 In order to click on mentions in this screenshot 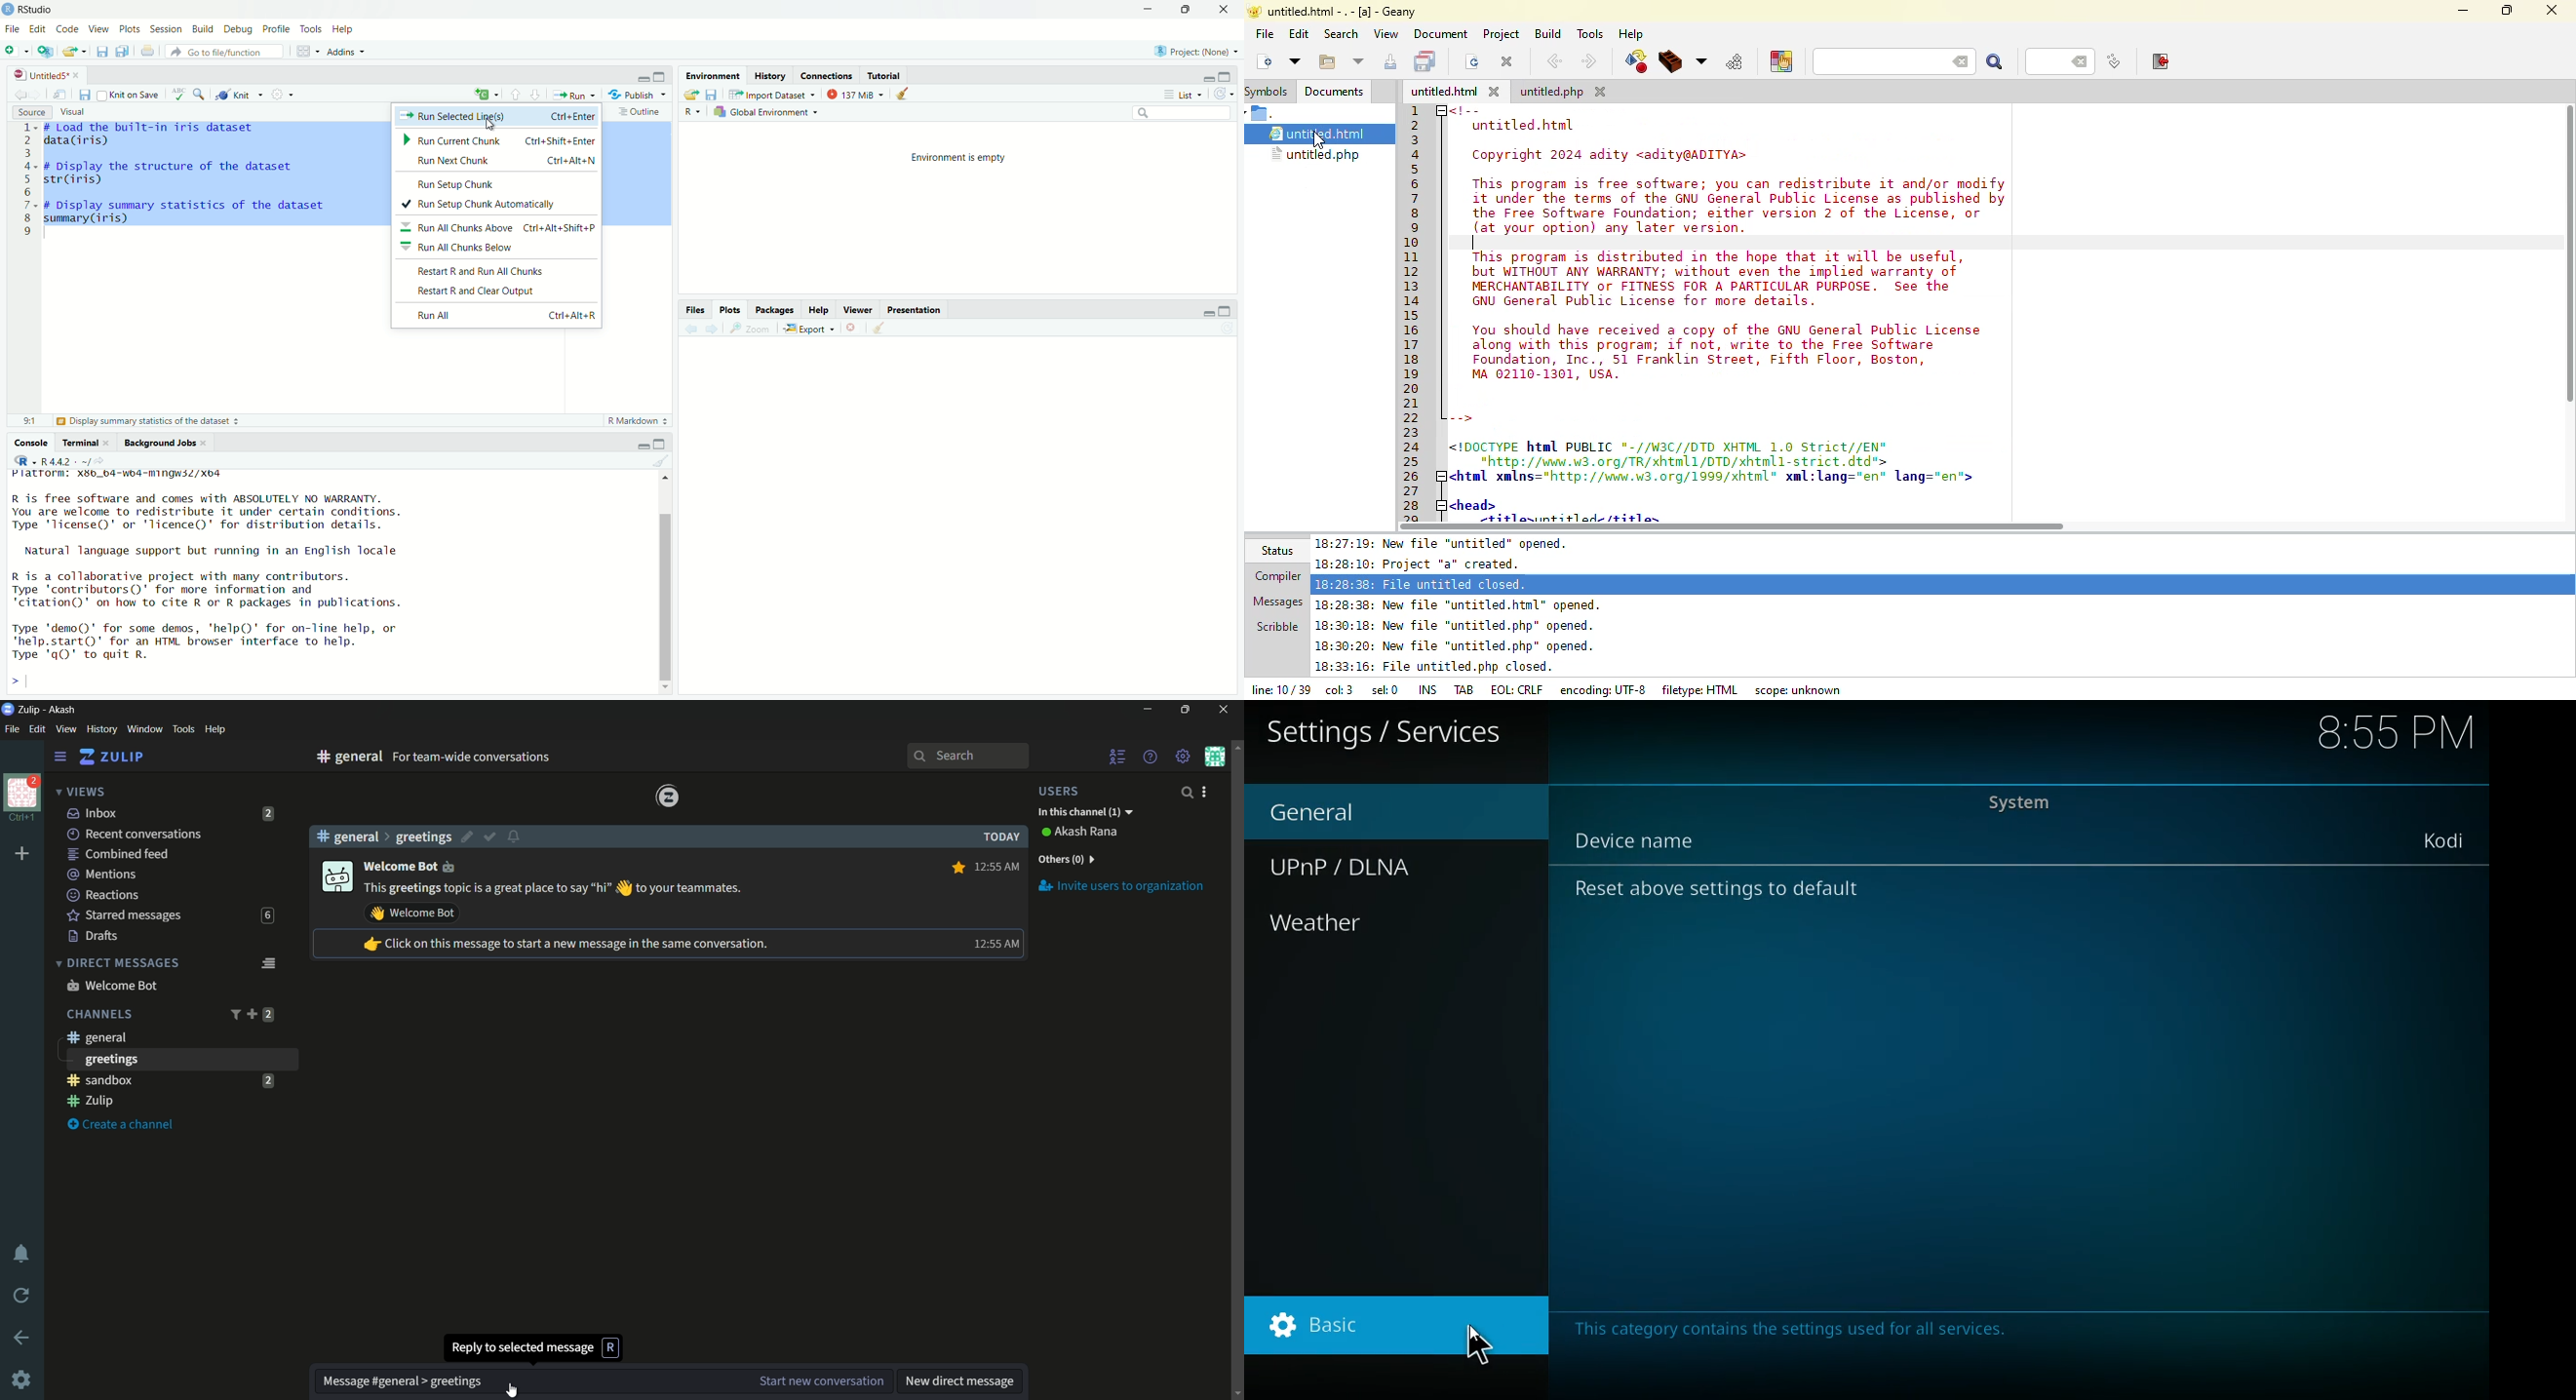, I will do `click(104, 875)`.